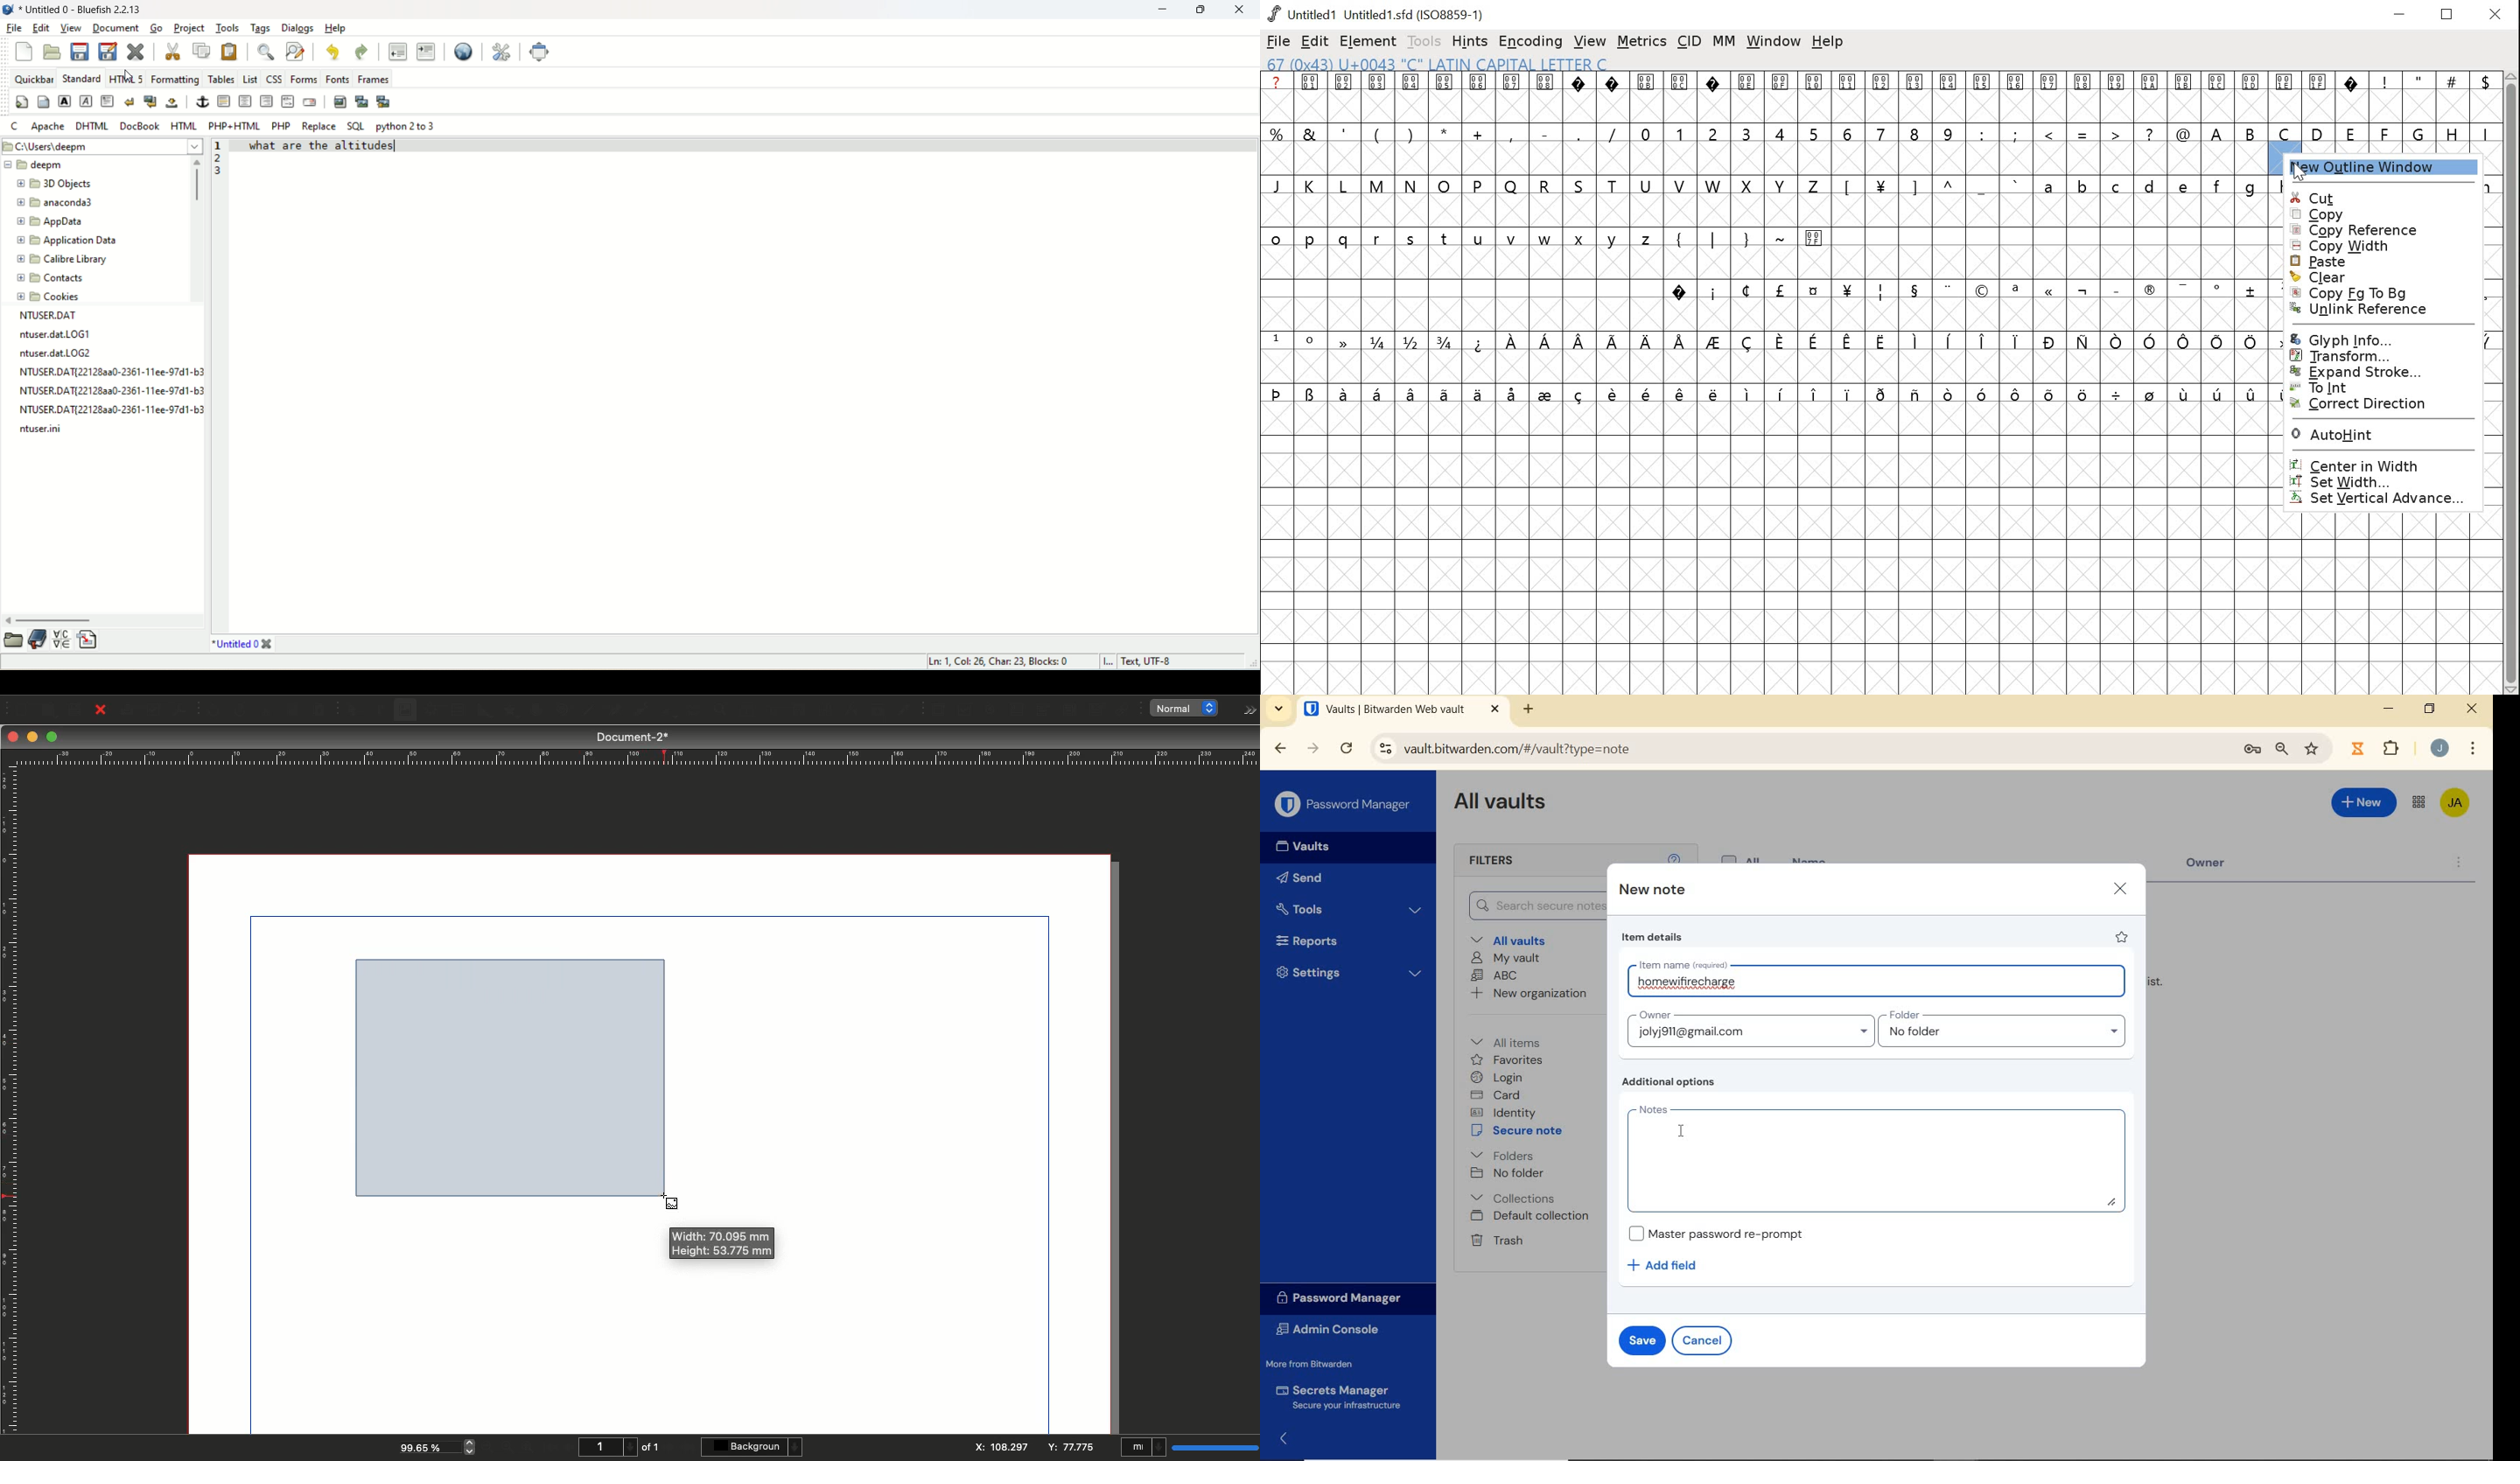 The width and height of the screenshot is (2520, 1484). What do you see at coordinates (1344, 805) in the screenshot?
I see `Password Manager` at bounding box center [1344, 805].